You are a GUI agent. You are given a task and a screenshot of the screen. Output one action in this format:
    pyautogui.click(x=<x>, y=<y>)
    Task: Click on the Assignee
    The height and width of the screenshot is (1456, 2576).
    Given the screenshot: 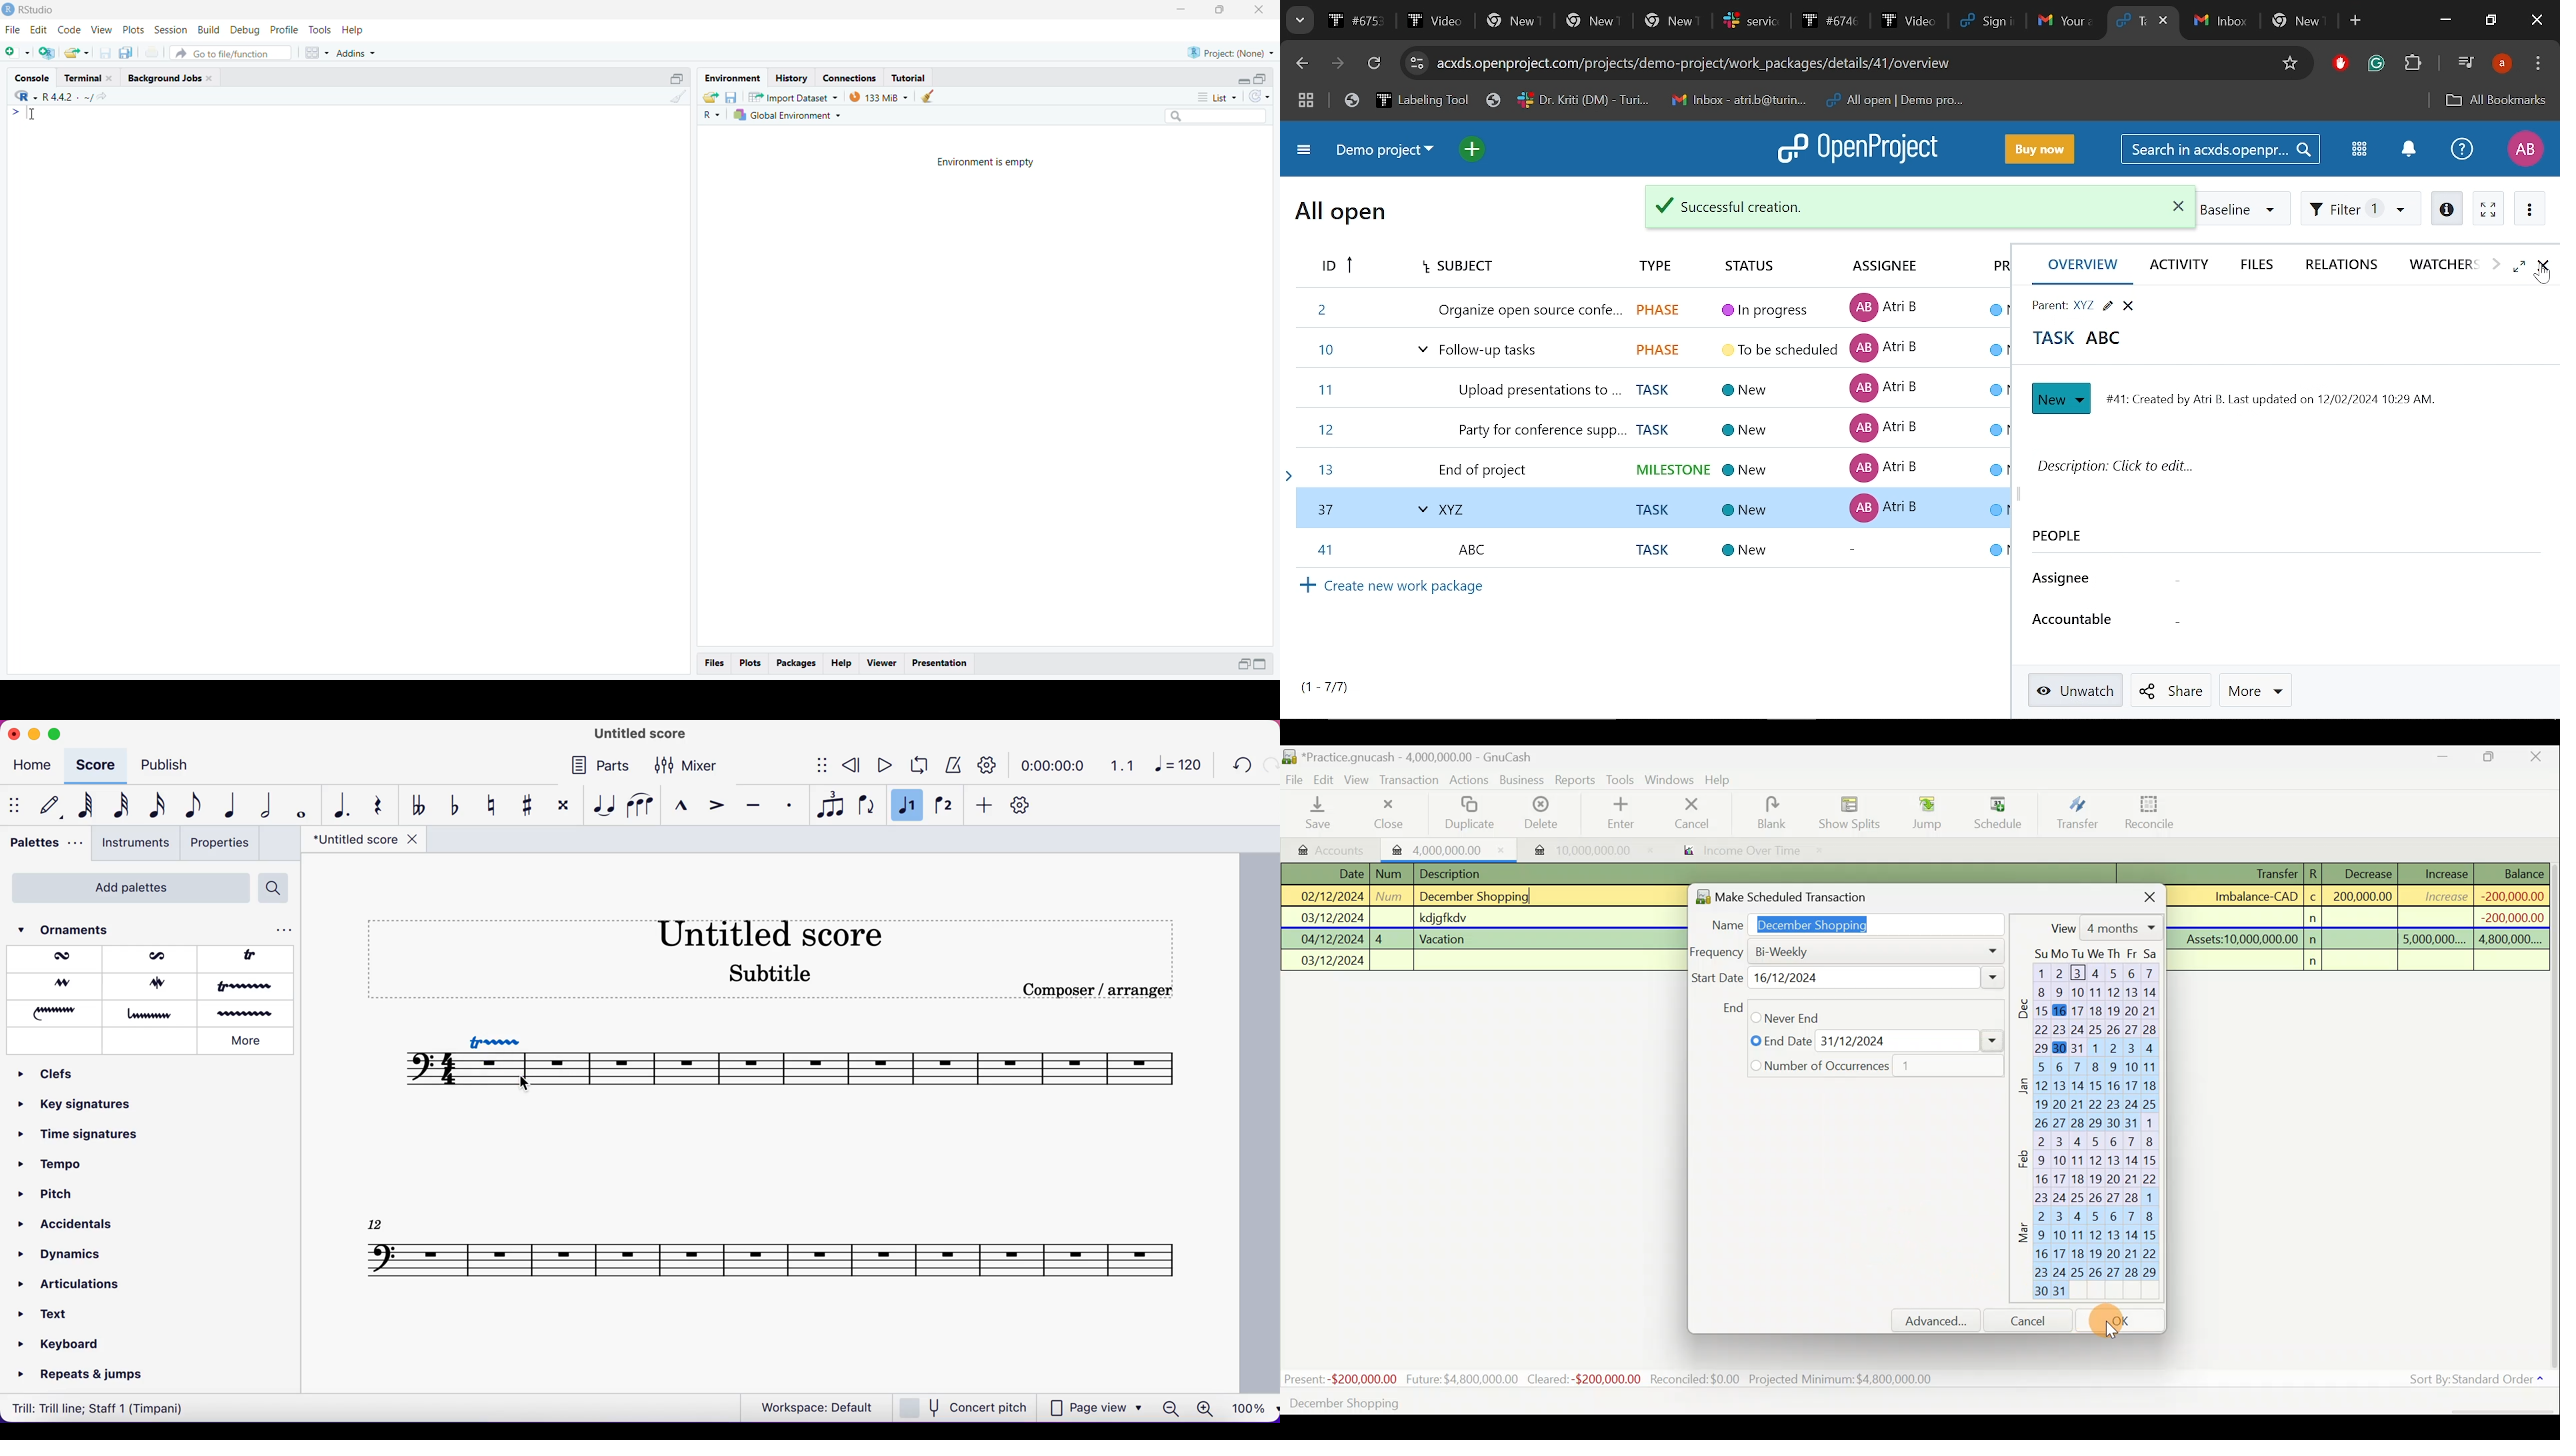 What is the action you would take?
    pyautogui.click(x=2066, y=581)
    